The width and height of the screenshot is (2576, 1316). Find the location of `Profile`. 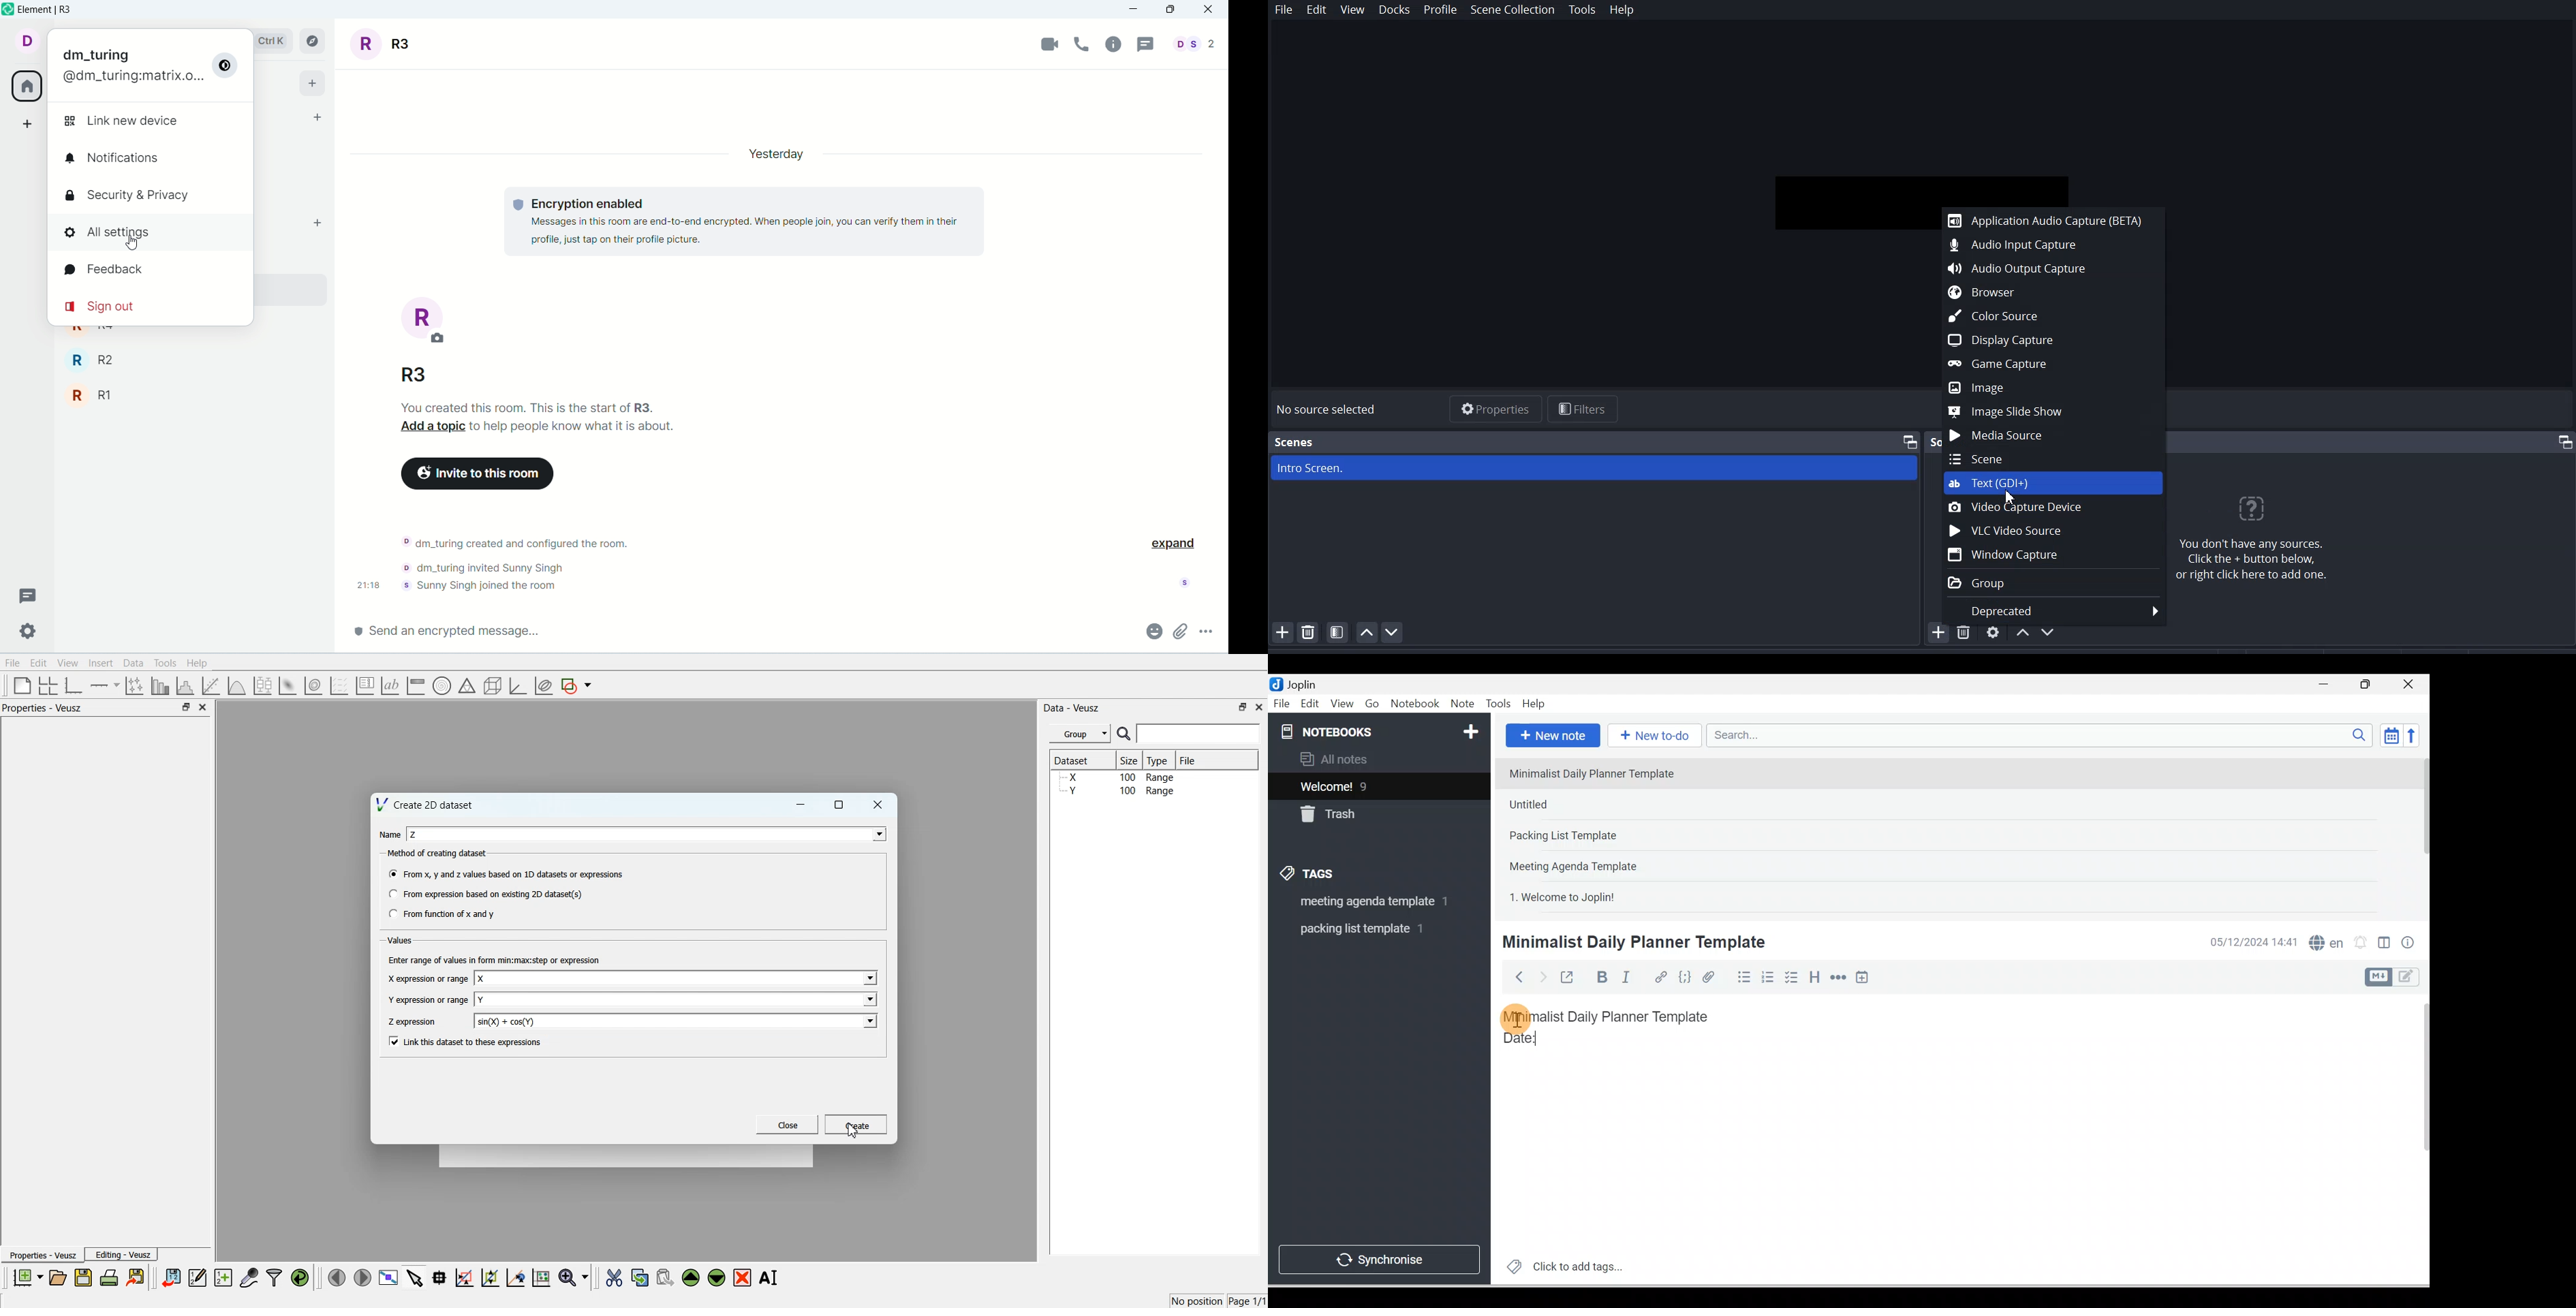

Profile is located at coordinates (1441, 10).